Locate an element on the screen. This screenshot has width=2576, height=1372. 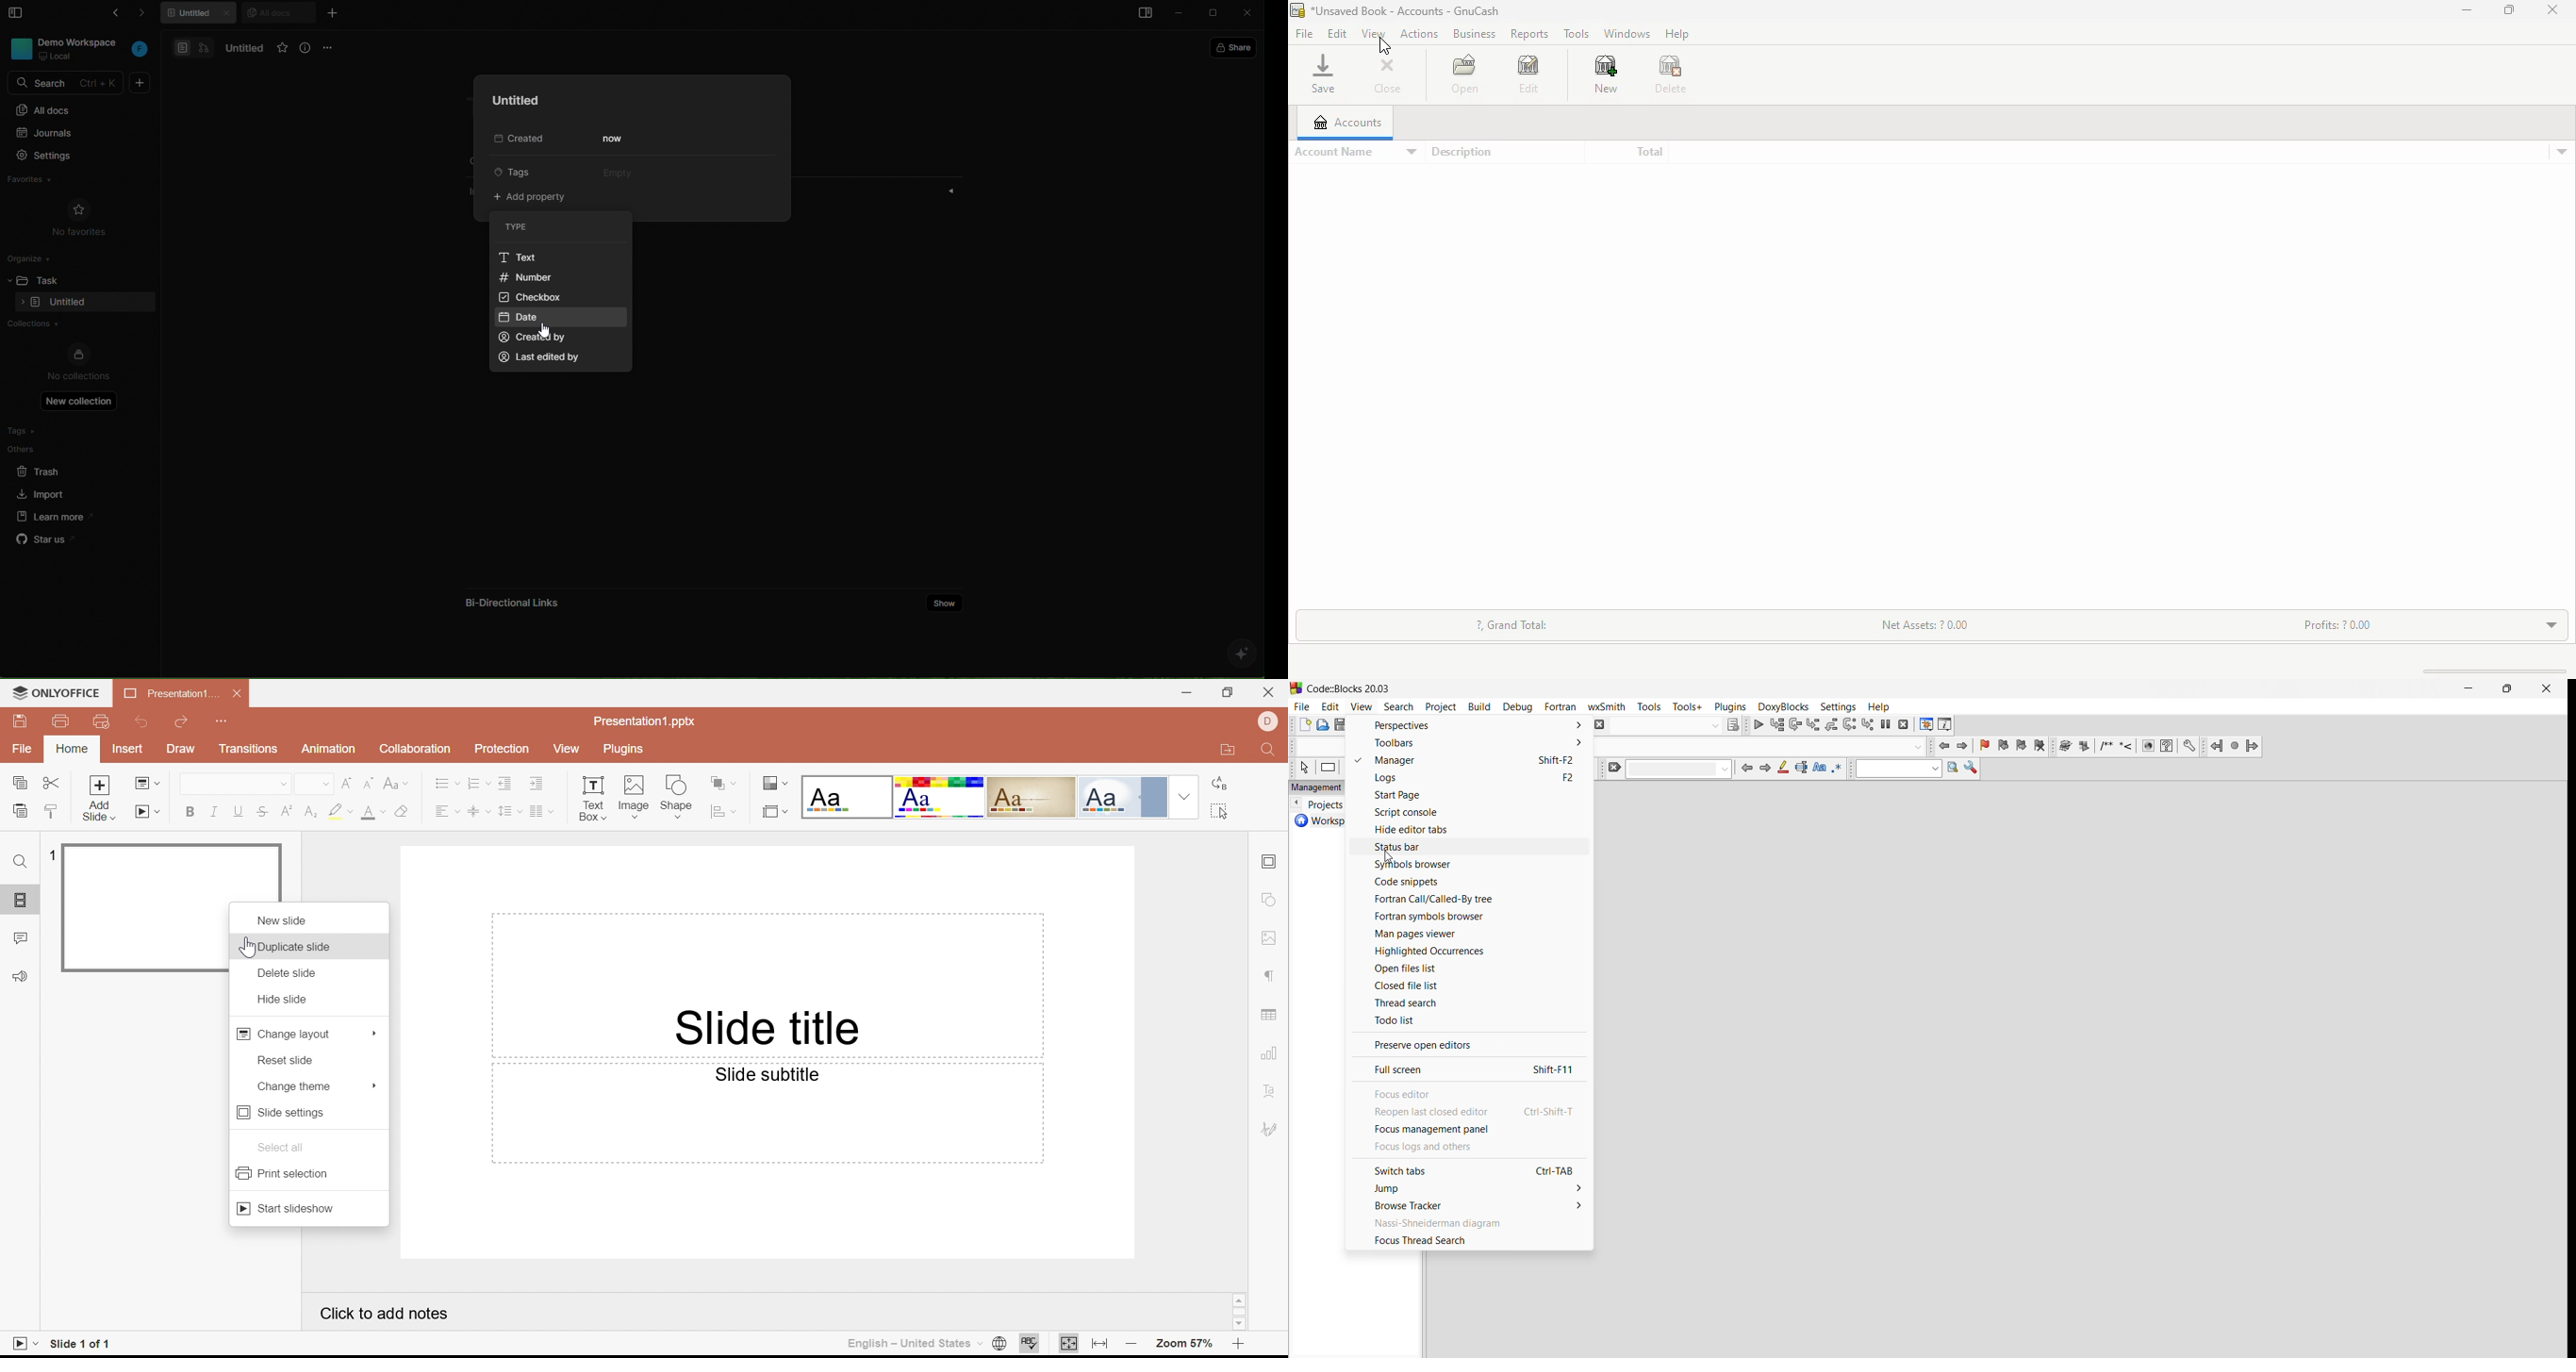
Cut is located at coordinates (54, 780).